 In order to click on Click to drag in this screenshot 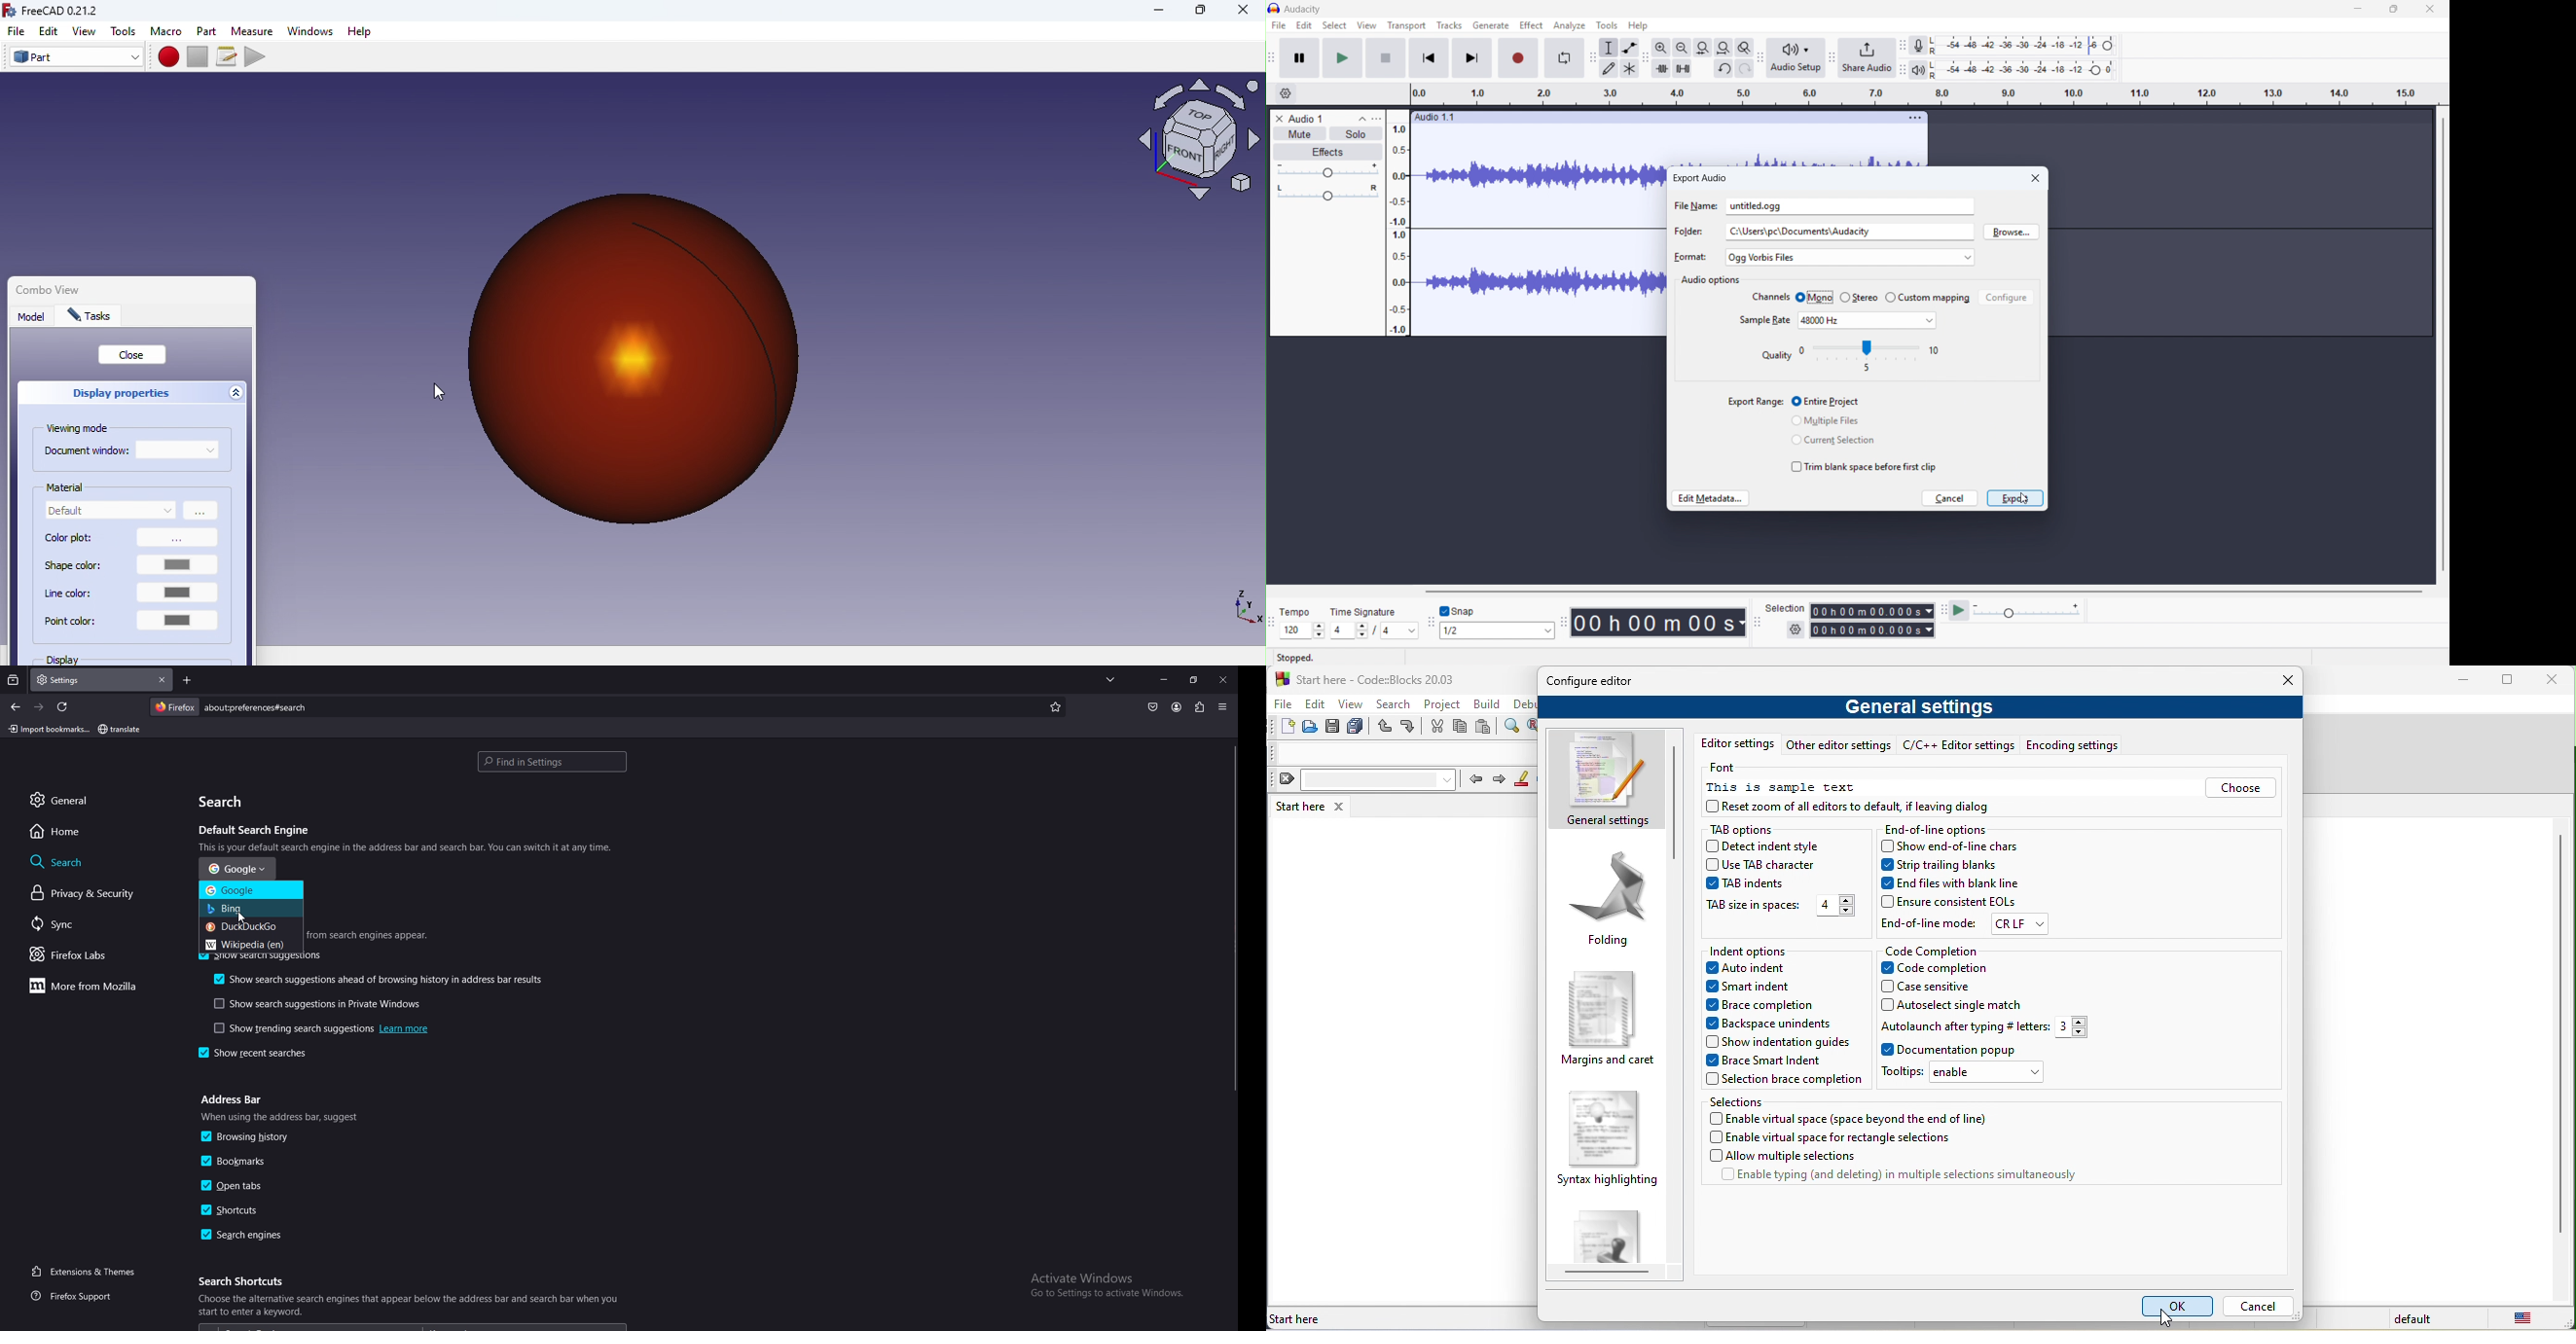, I will do `click(1648, 118)`.